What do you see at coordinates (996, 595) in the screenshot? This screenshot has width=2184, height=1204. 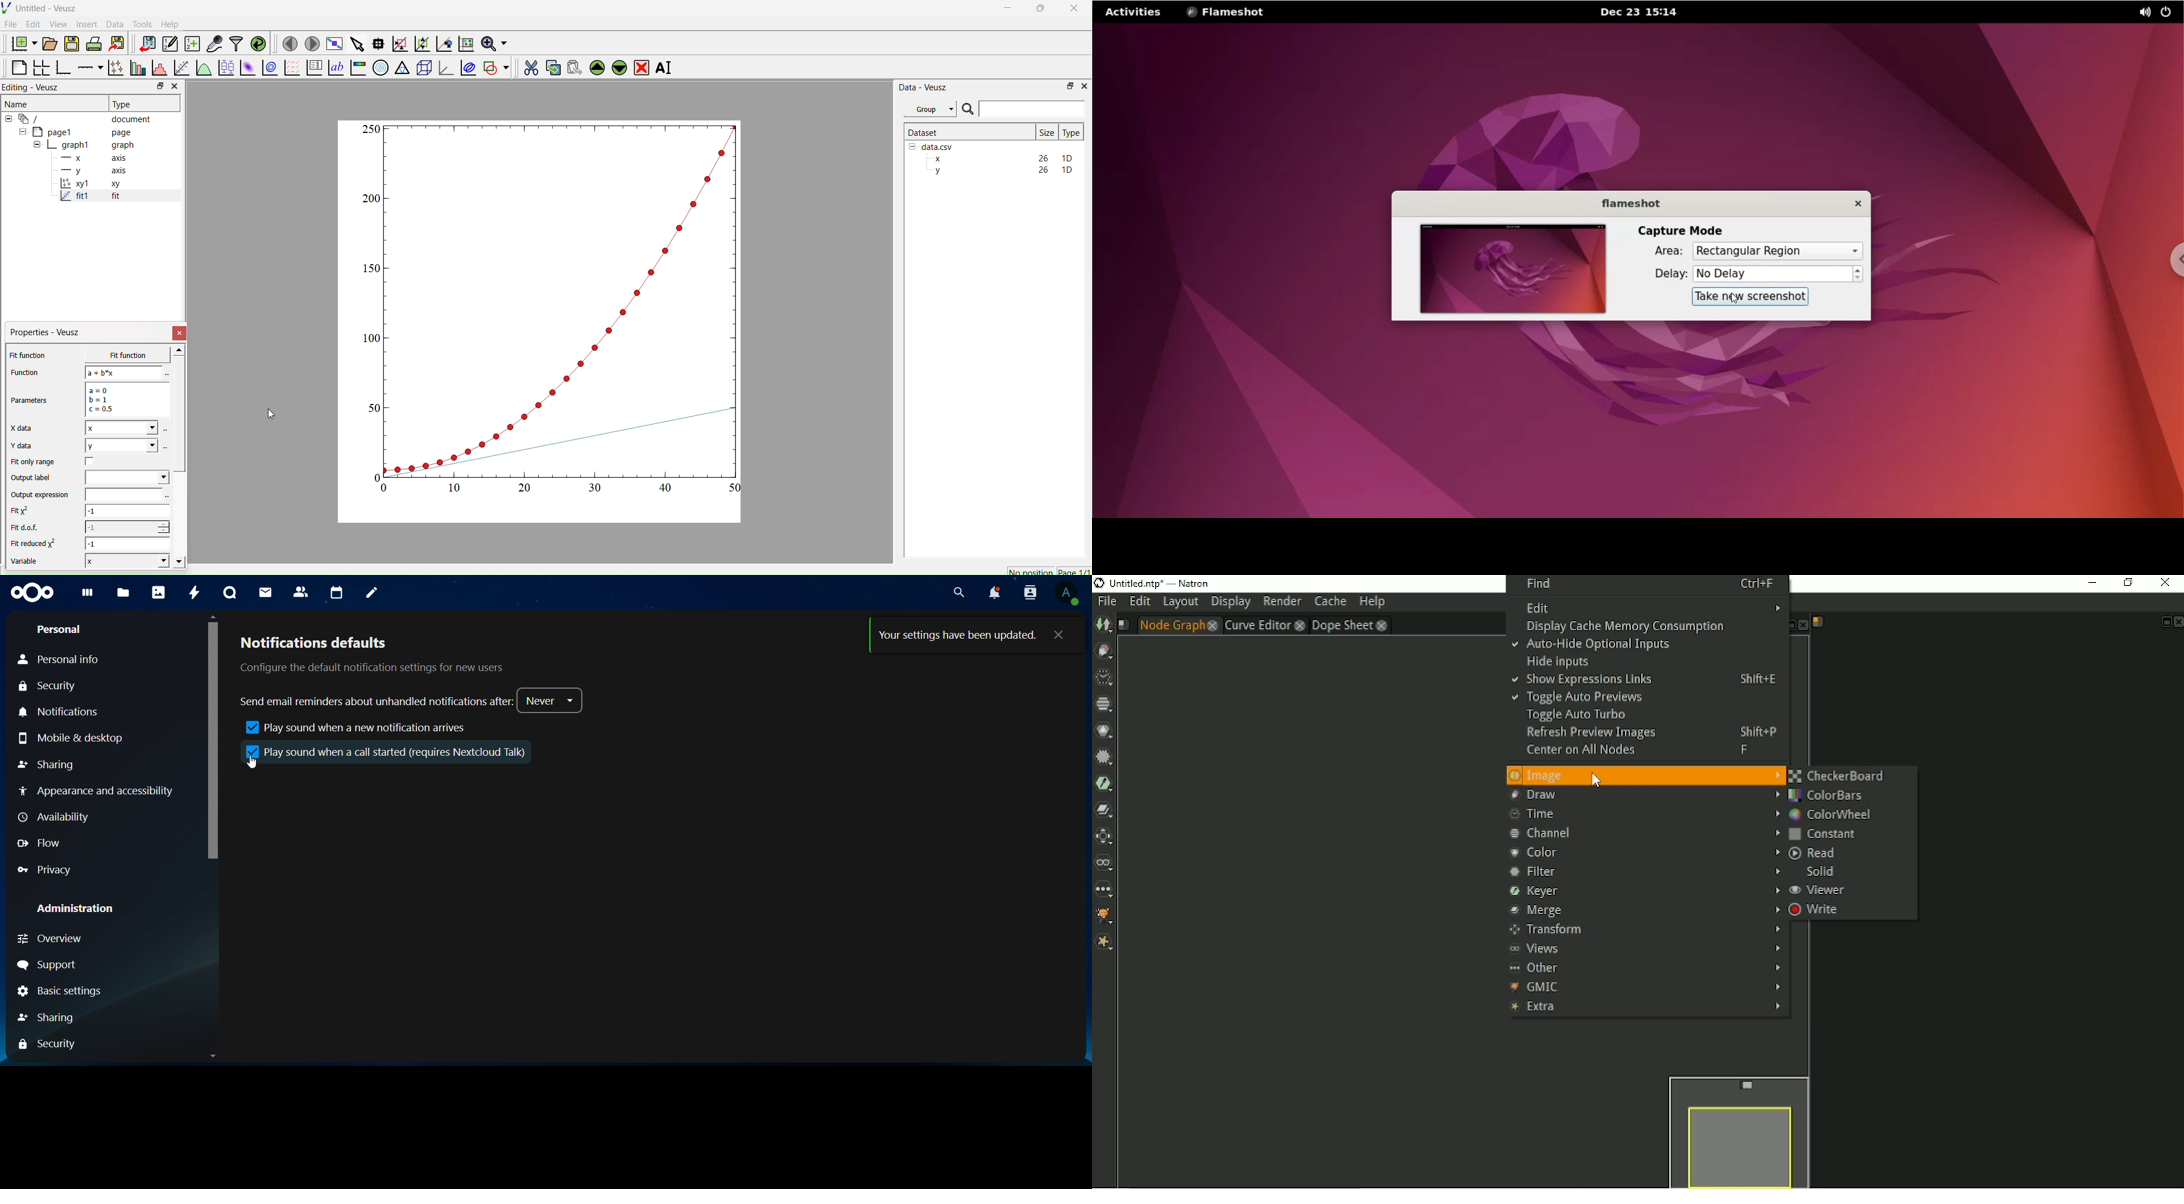 I see `notifications` at bounding box center [996, 595].